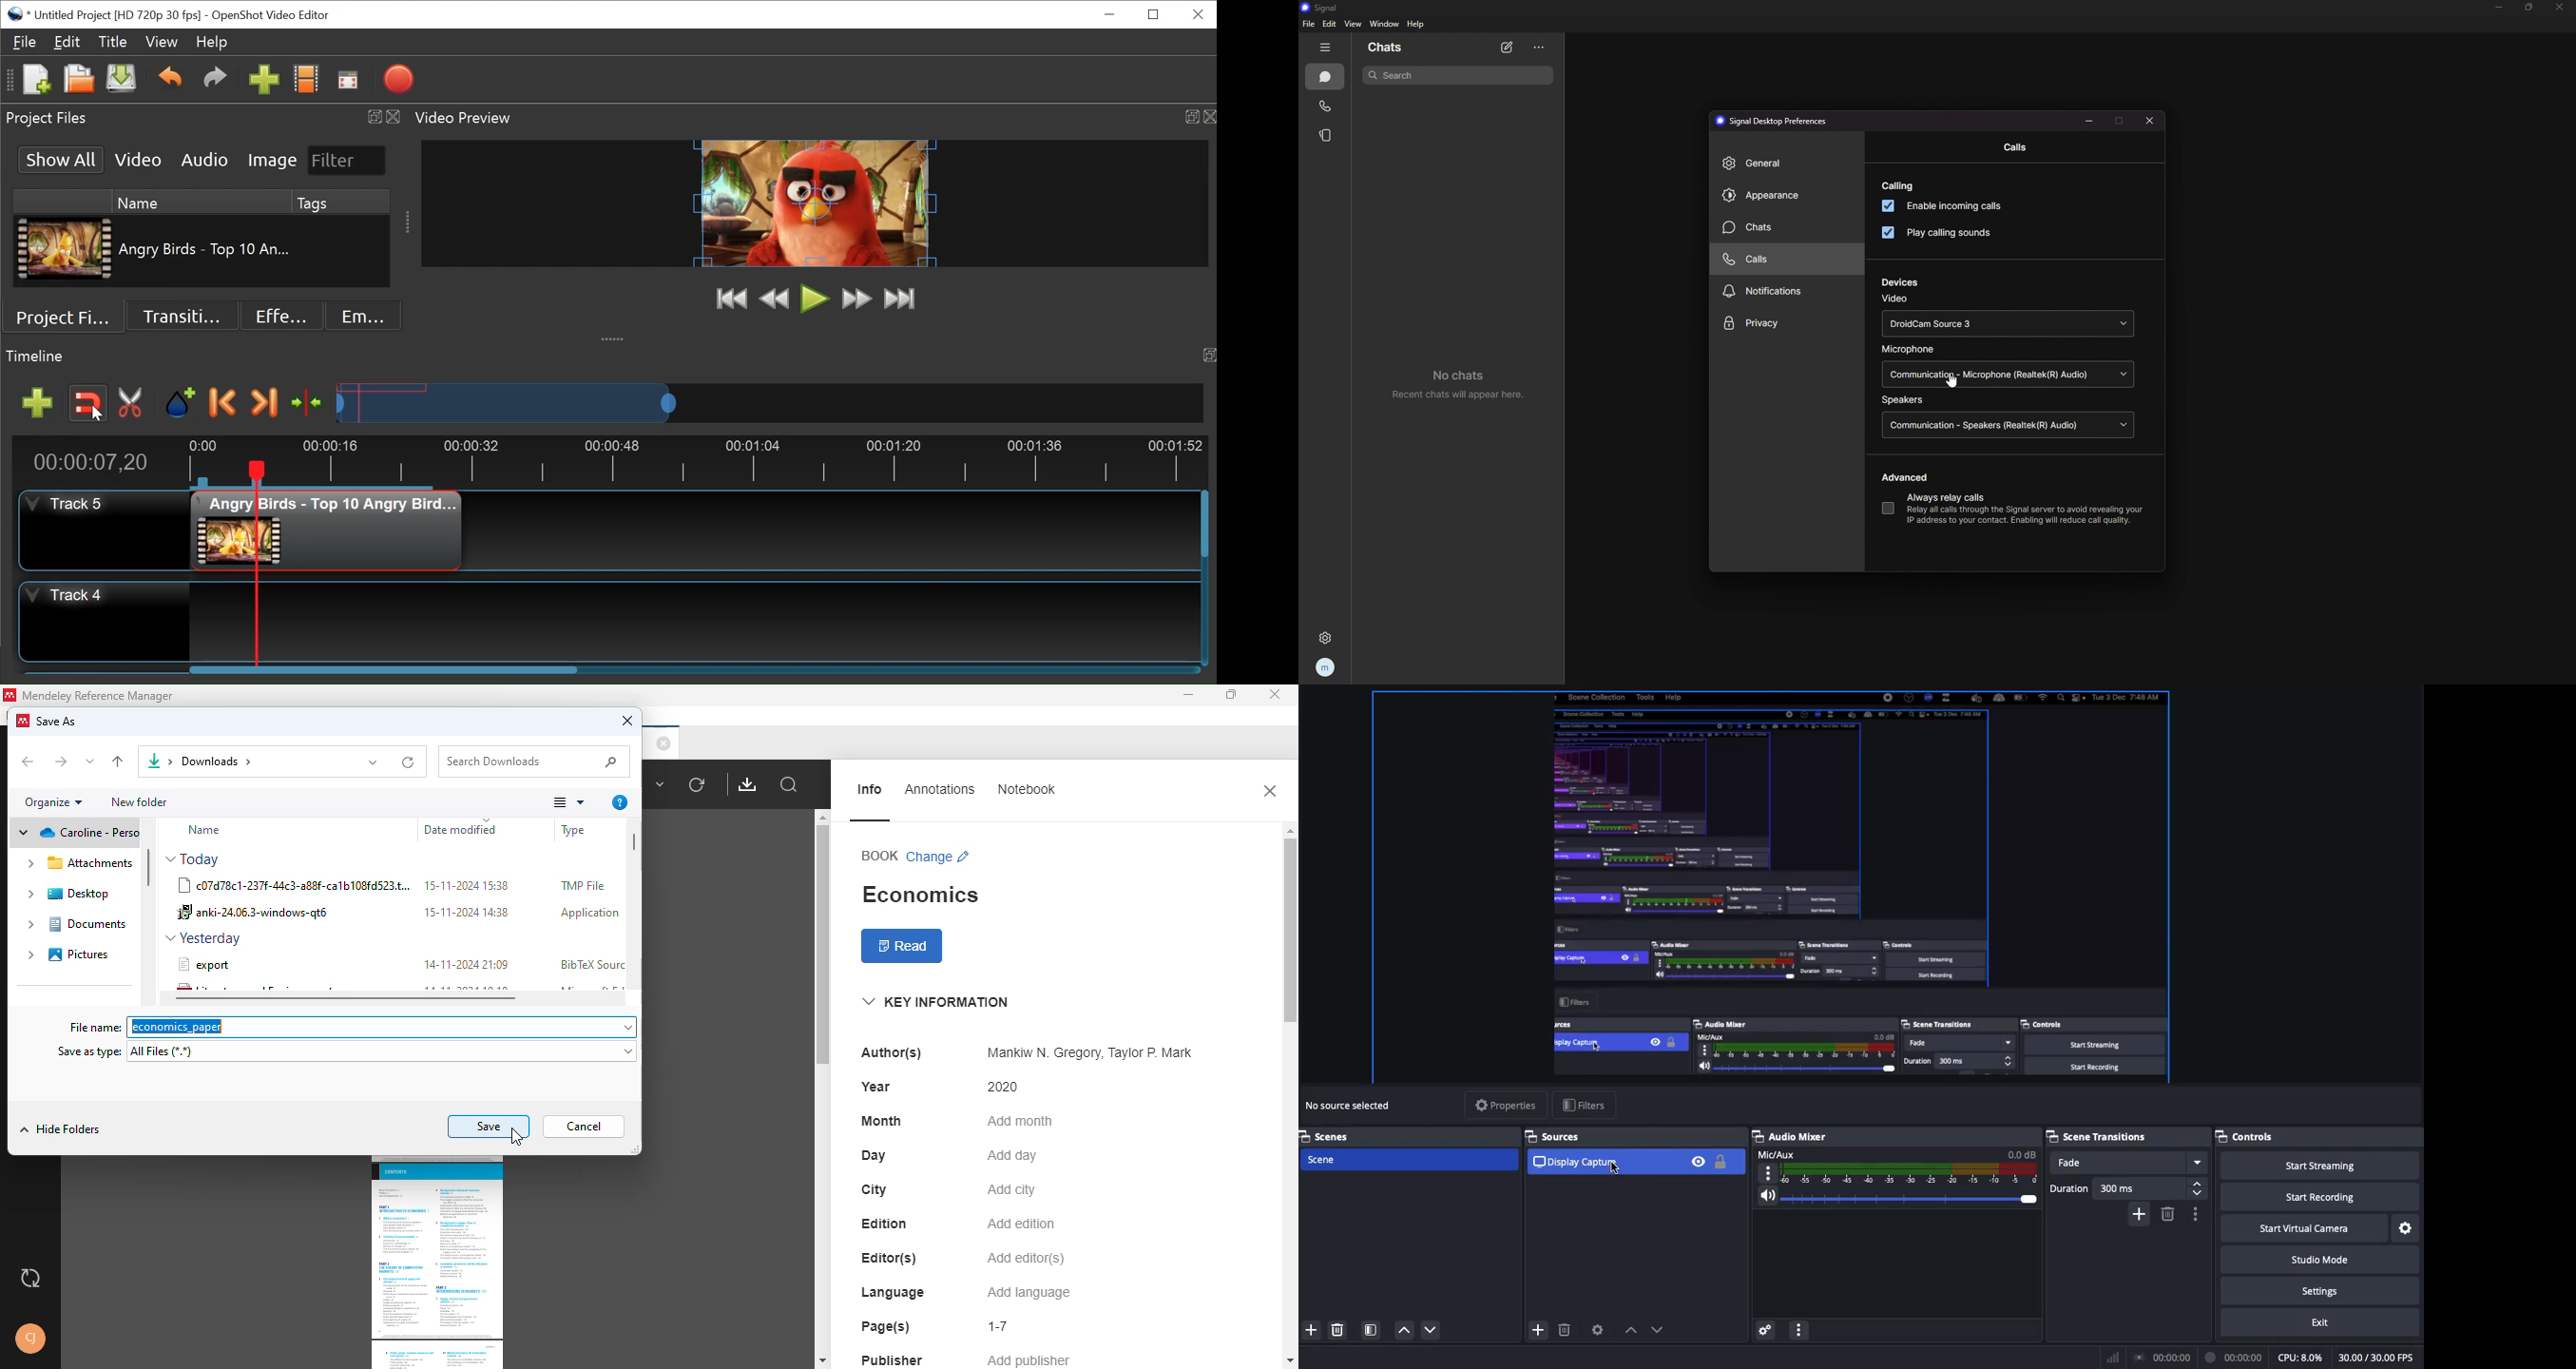 This screenshot has height=1372, width=2576. I want to click on hide folders, so click(58, 1130).